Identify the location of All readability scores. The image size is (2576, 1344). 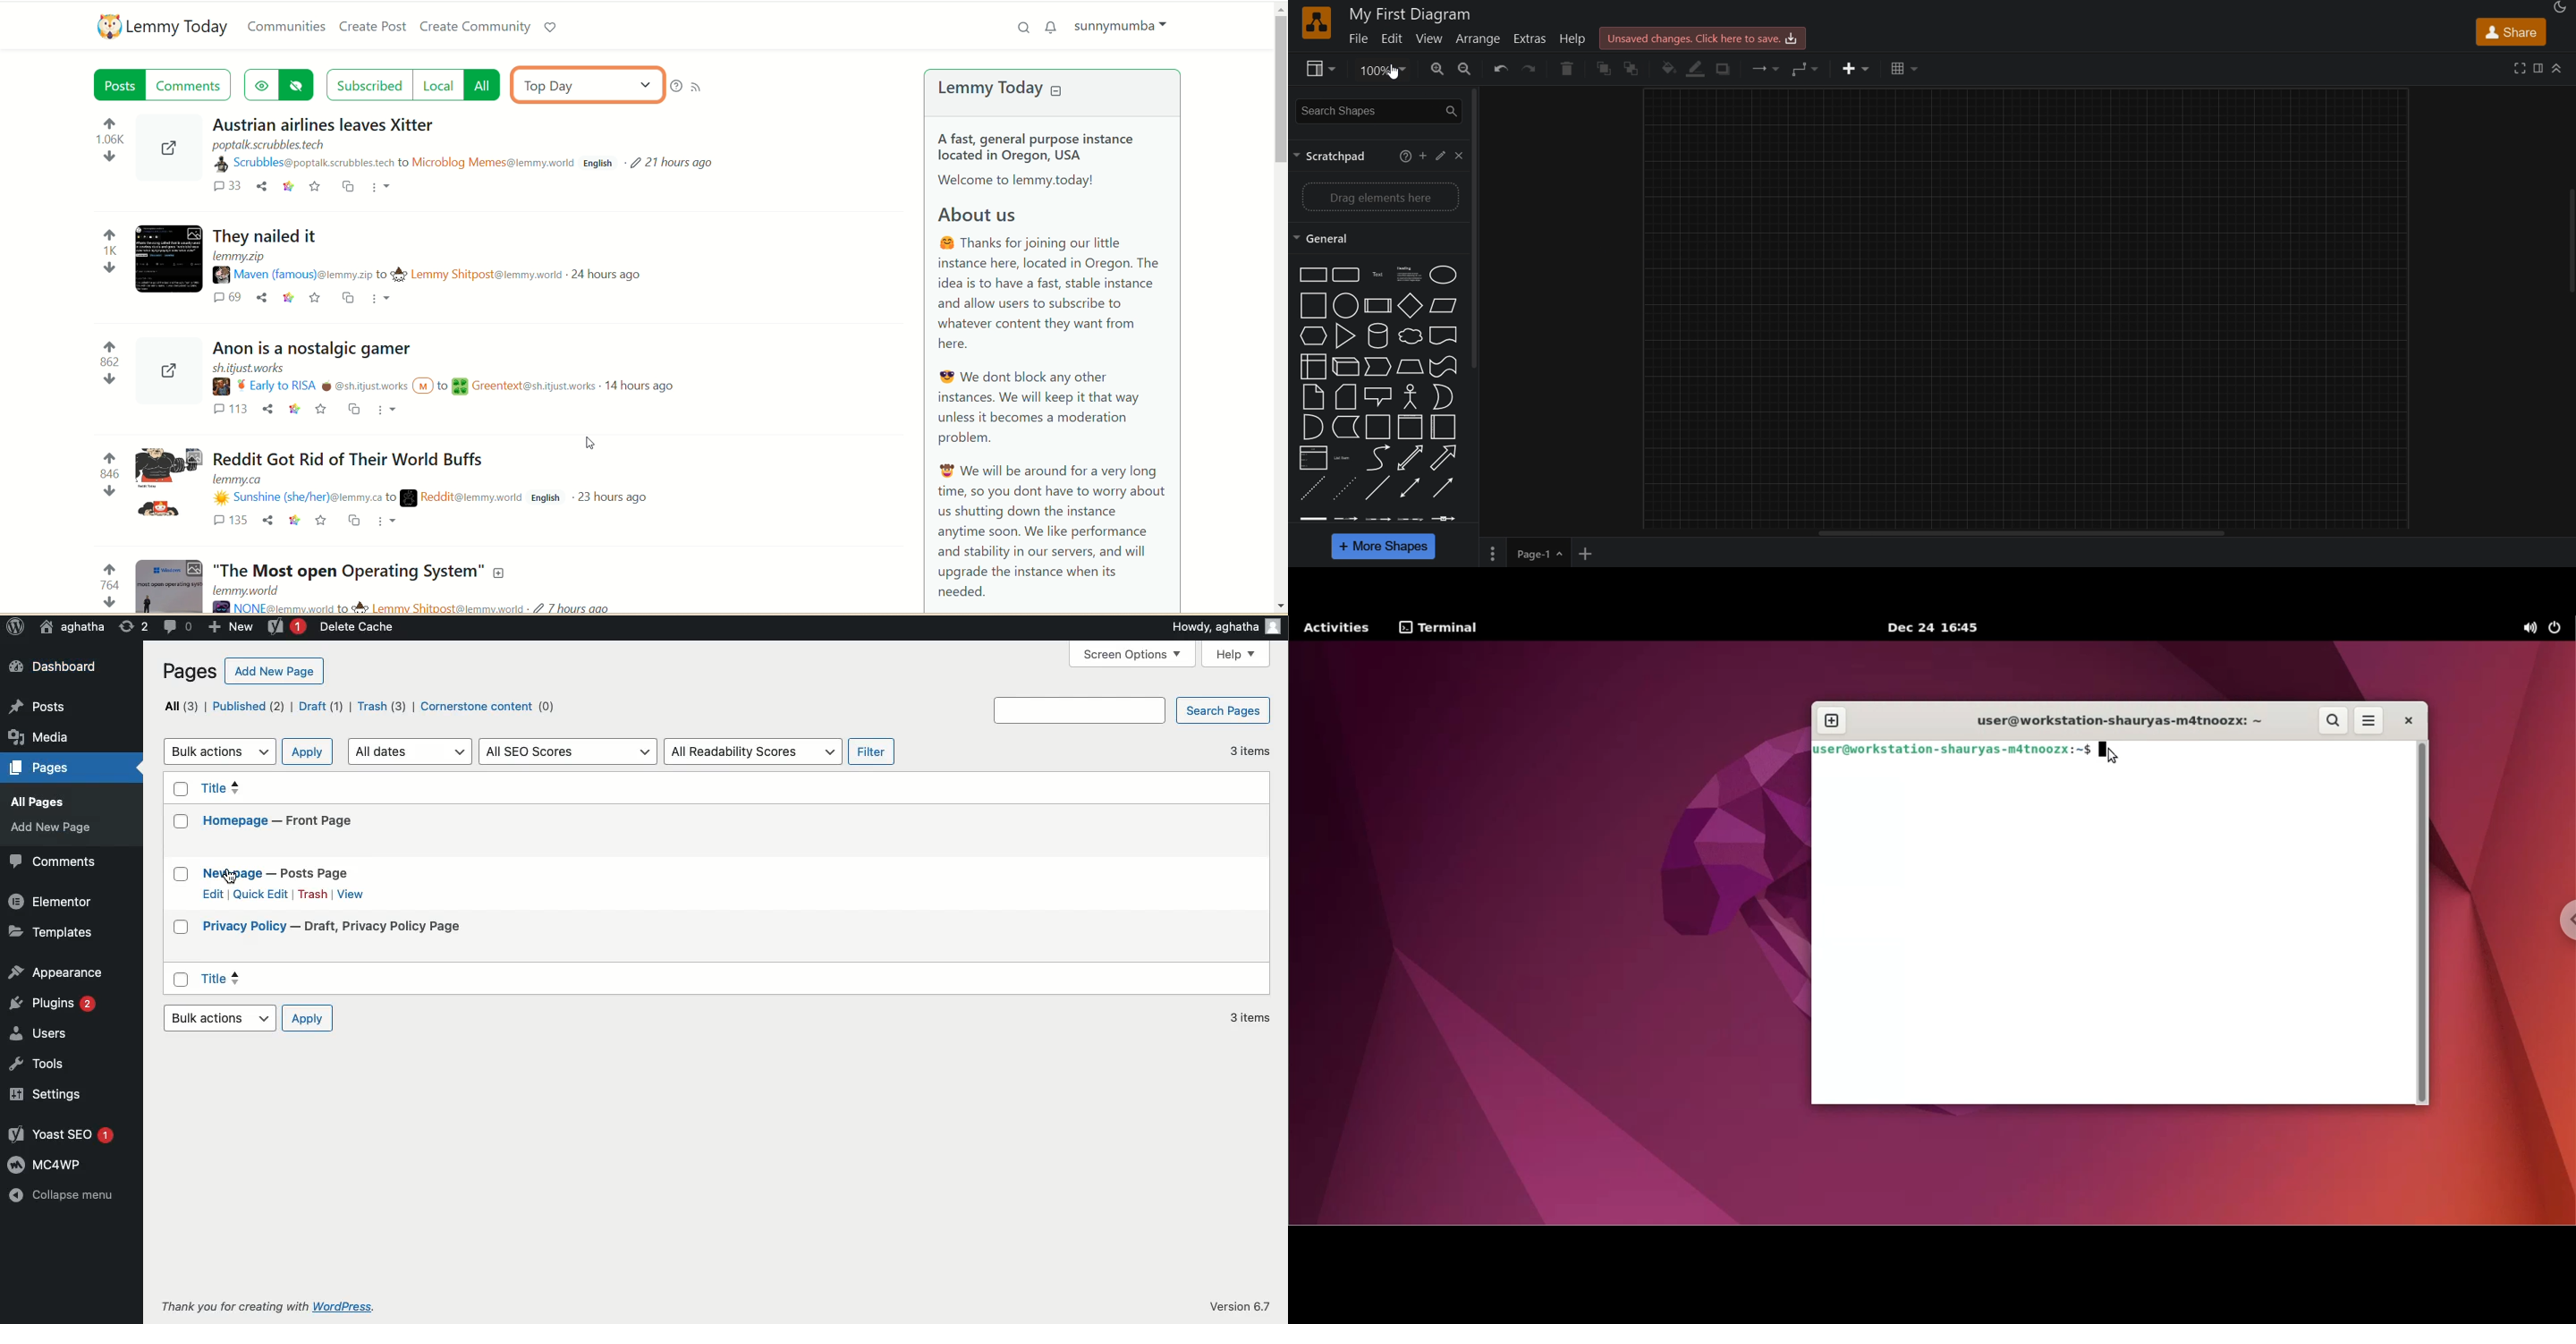
(750, 751).